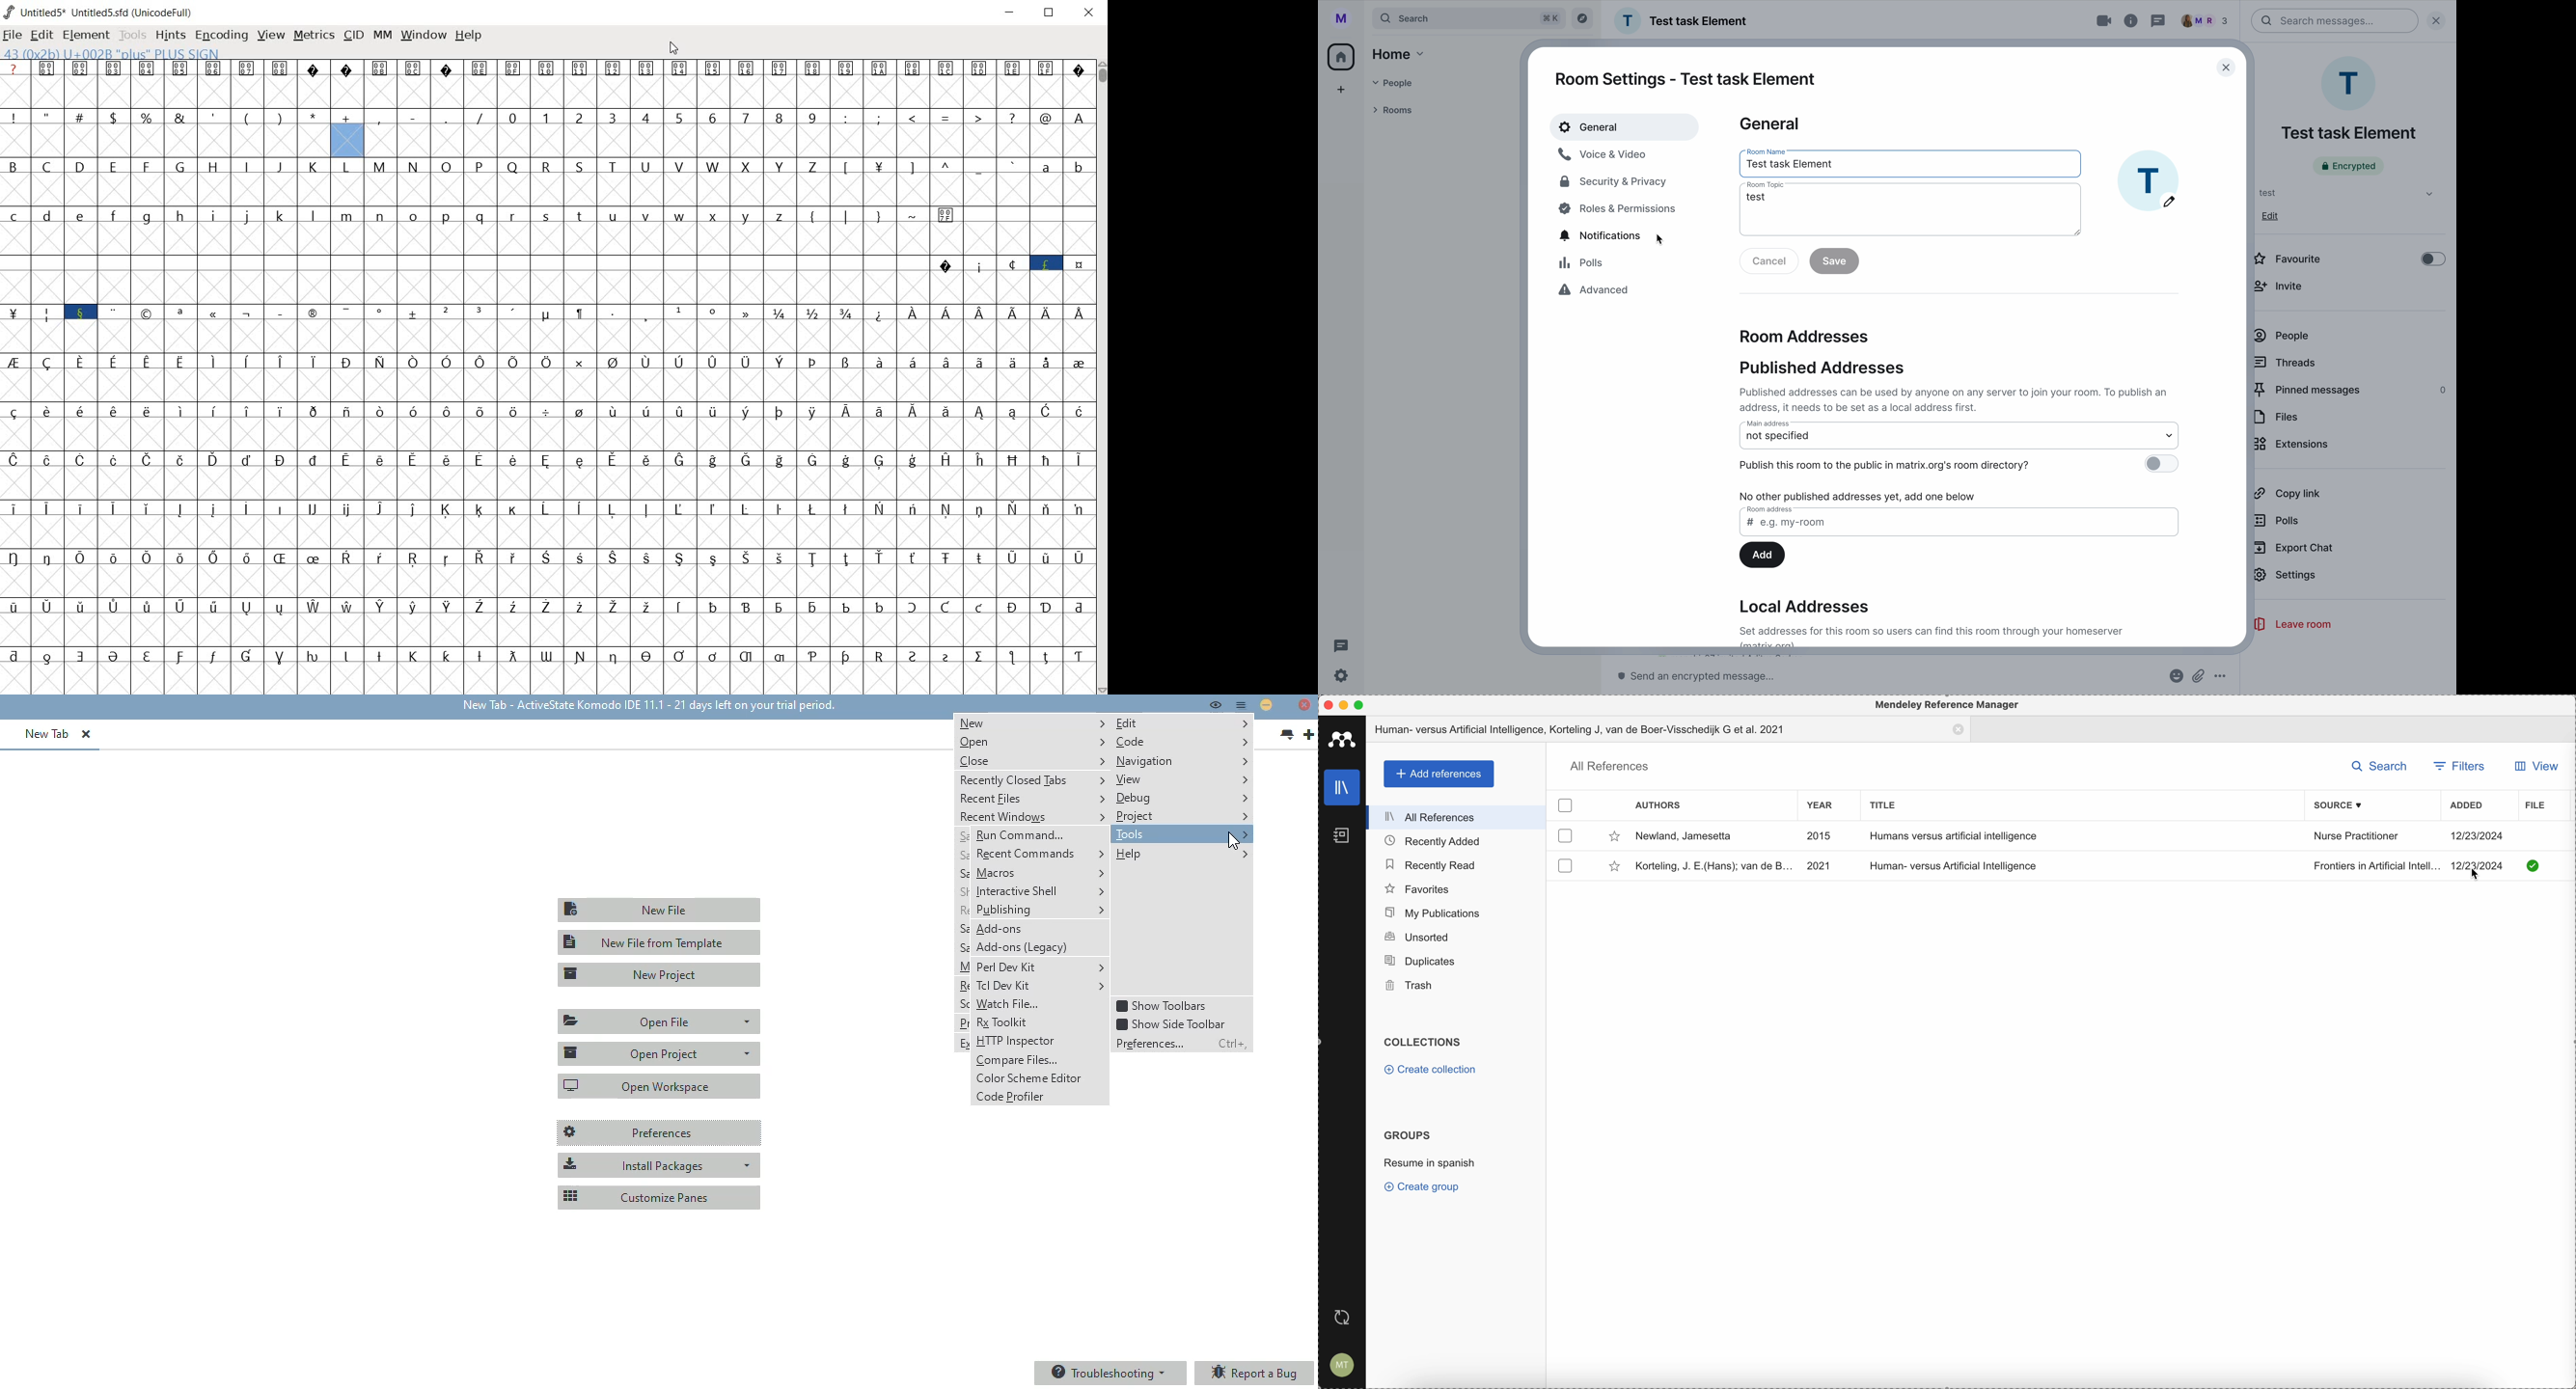 This screenshot has width=2576, height=1400. I want to click on groups, so click(1408, 1135).